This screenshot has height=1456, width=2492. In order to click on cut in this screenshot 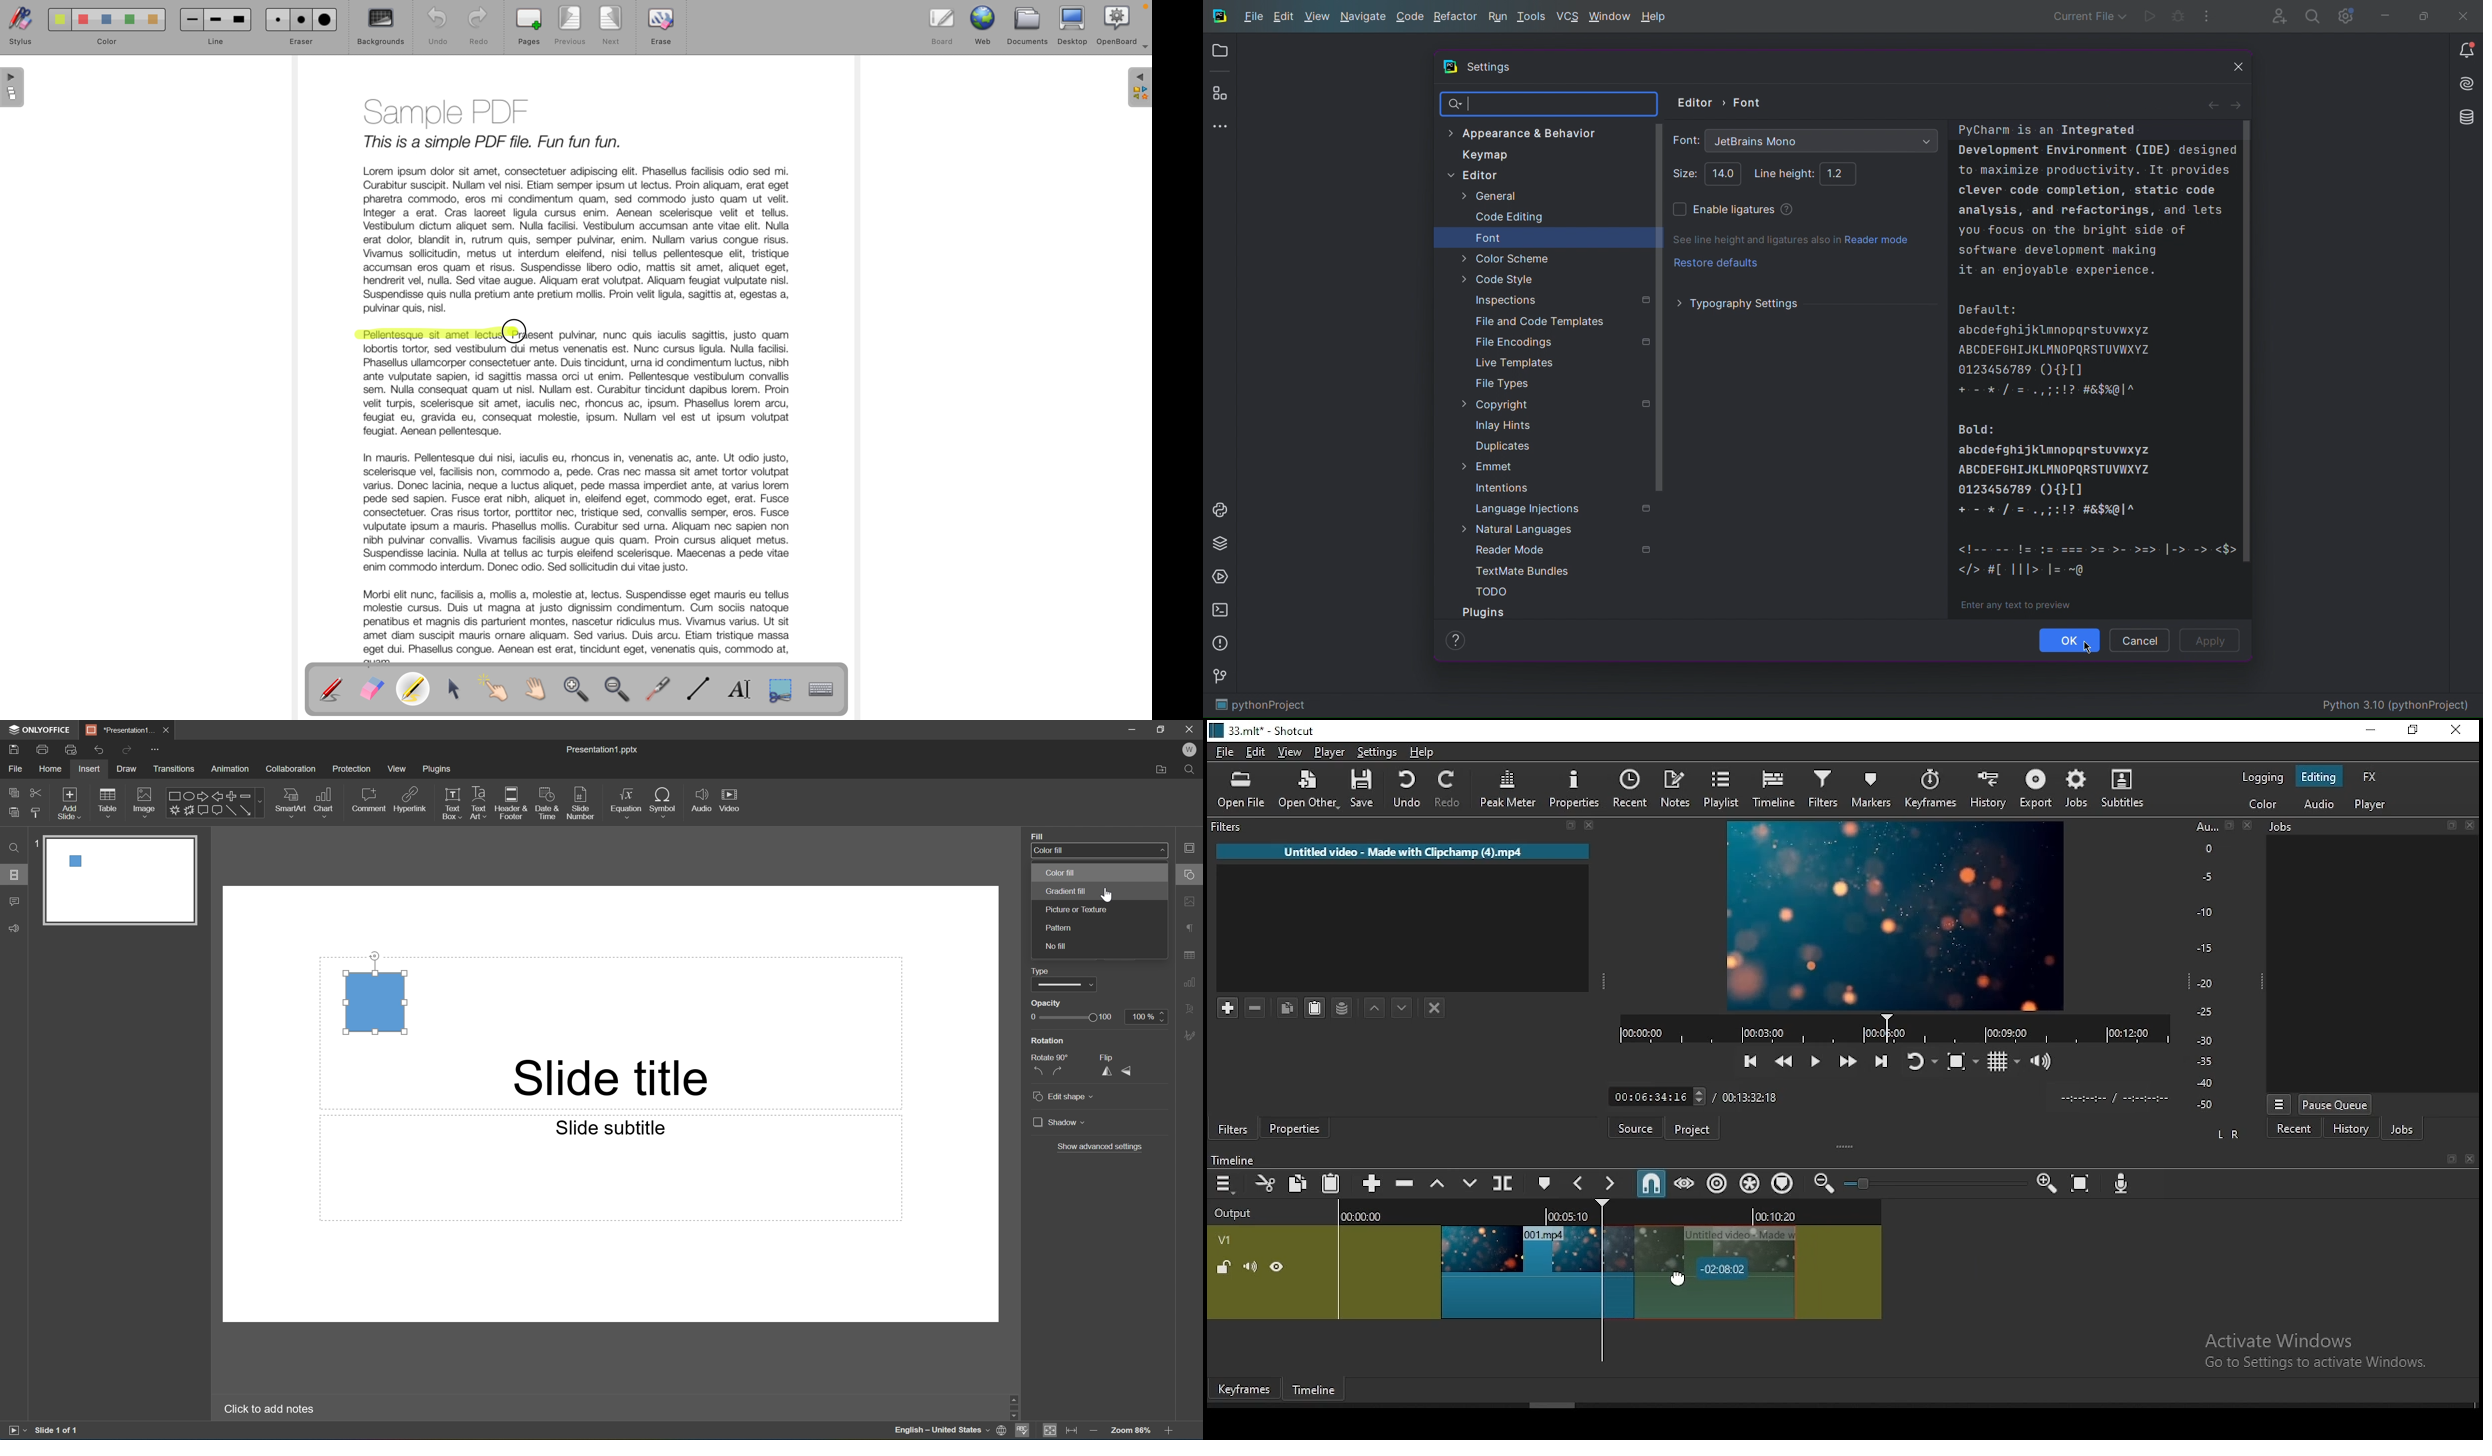, I will do `click(1266, 1183)`.